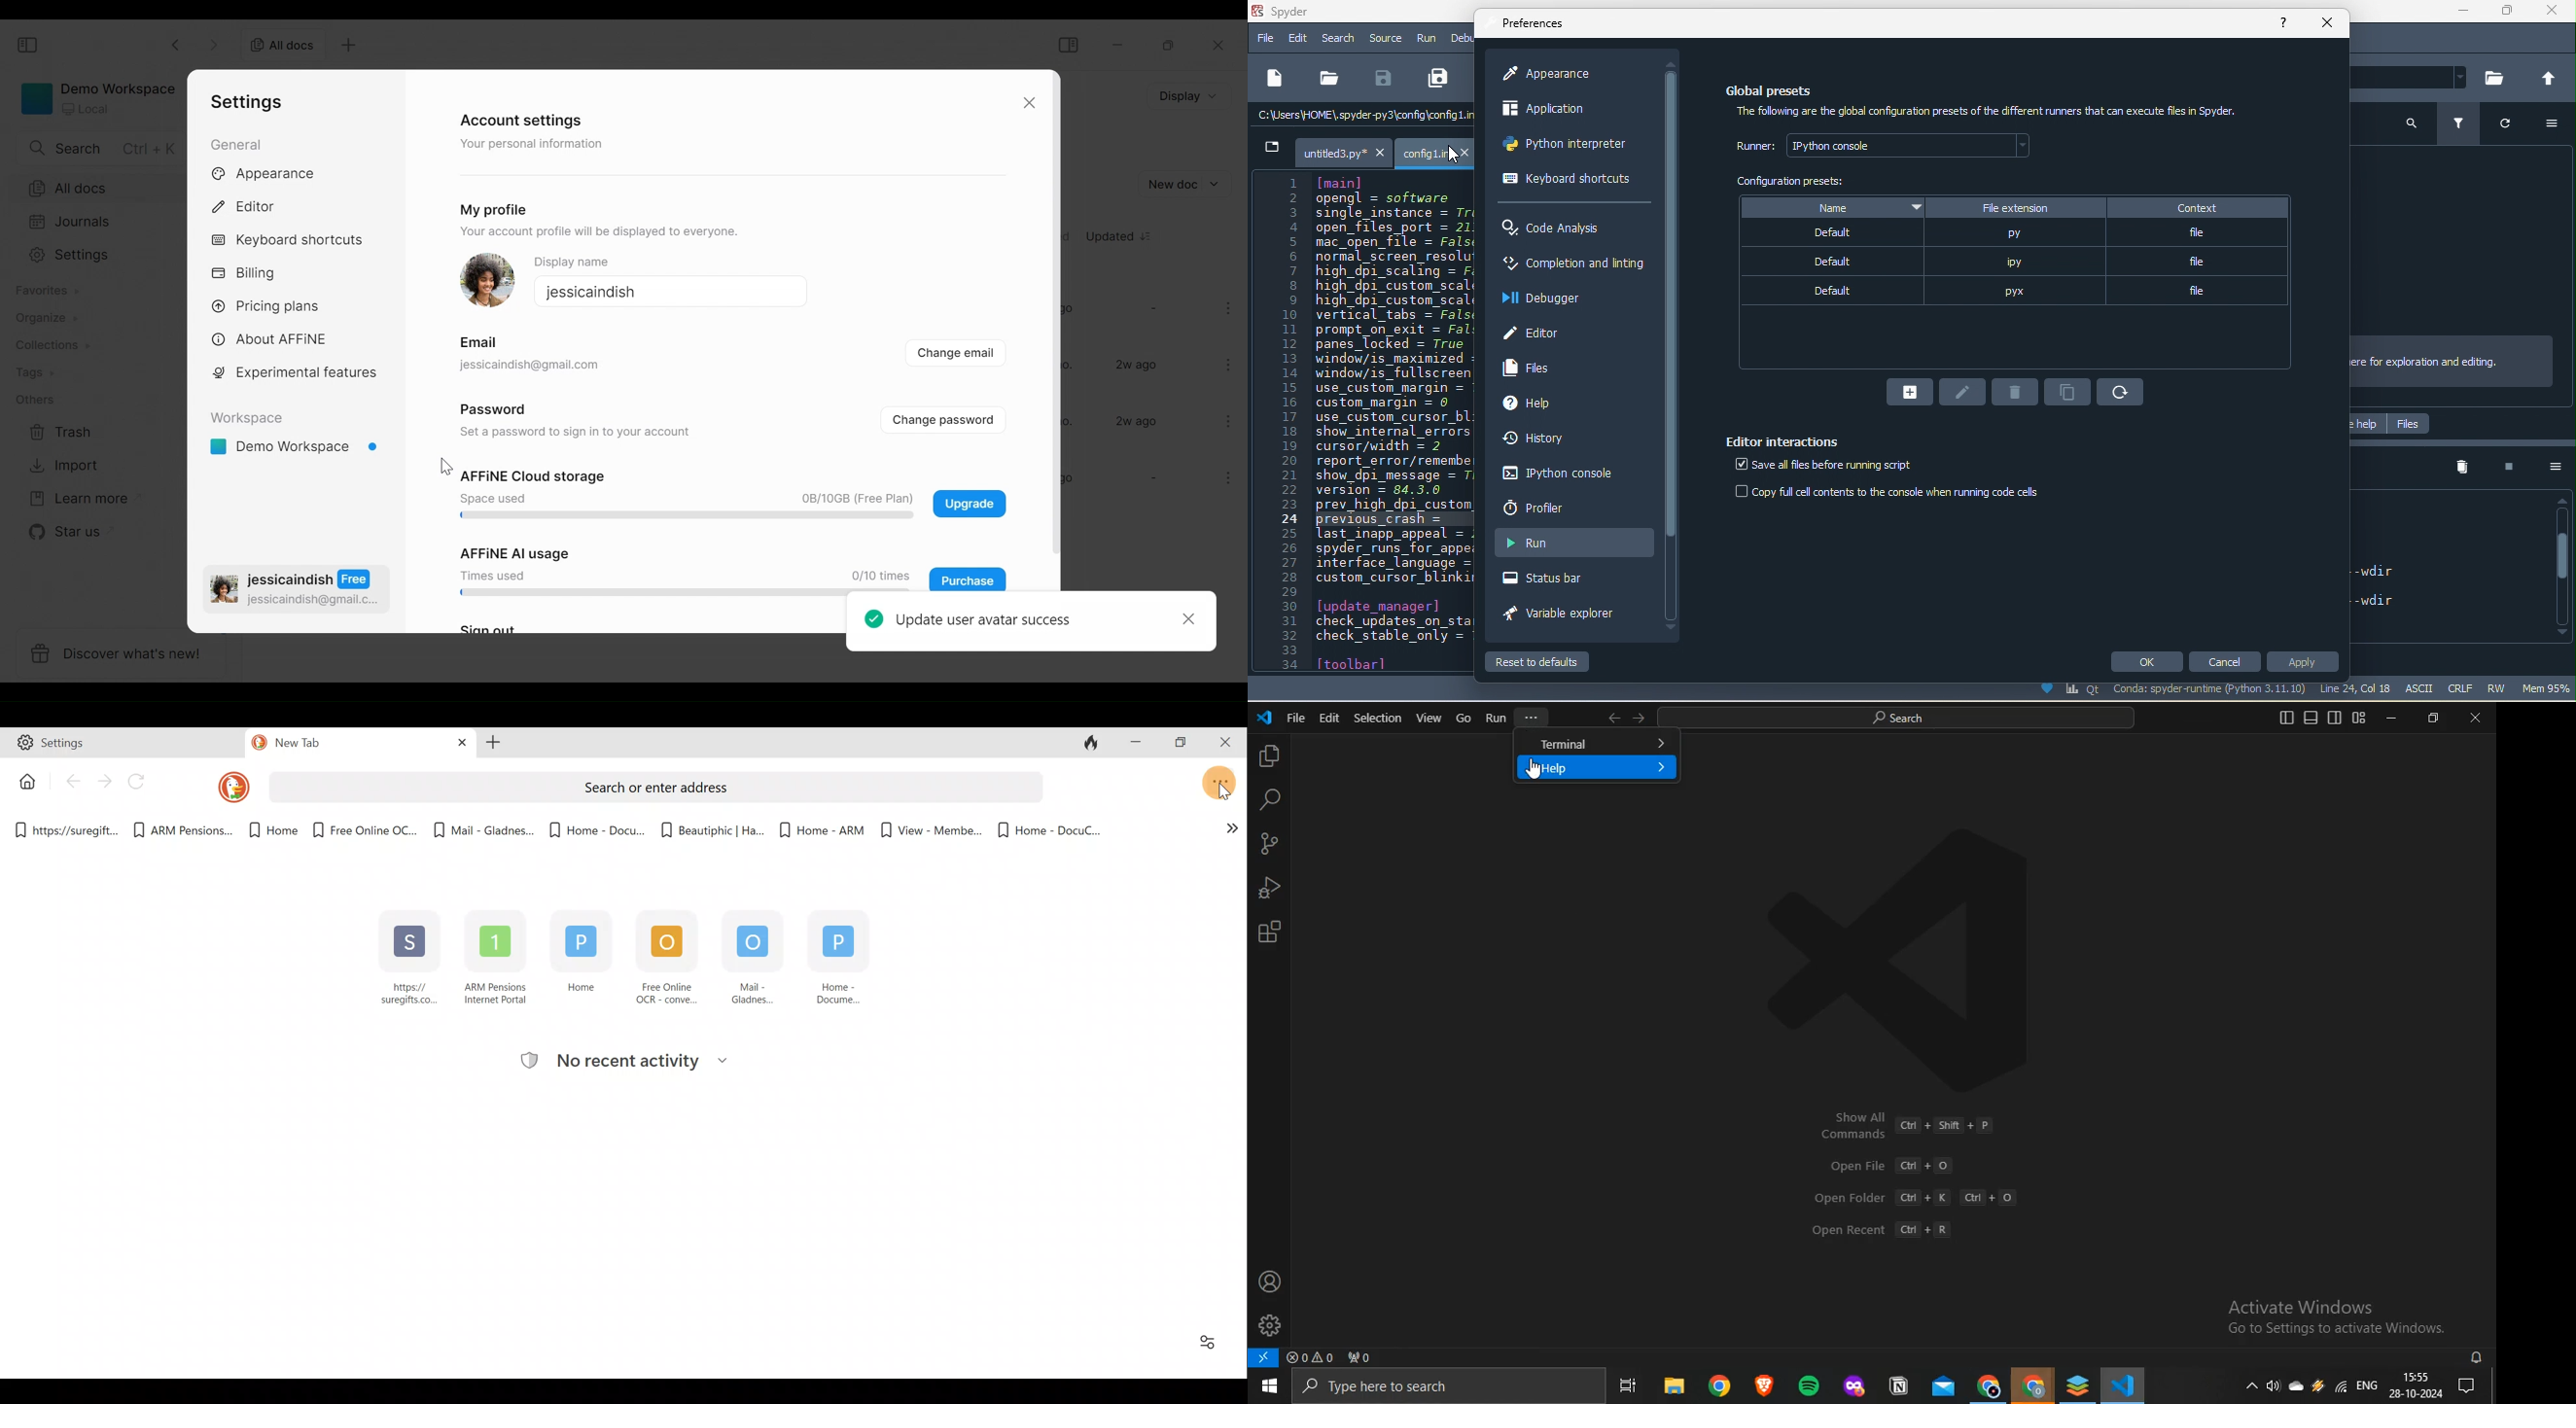 The height and width of the screenshot is (1428, 2576). Describe the element at coordinates (933, 831) in the screenshot. I see `Bookmark 9` at that location.